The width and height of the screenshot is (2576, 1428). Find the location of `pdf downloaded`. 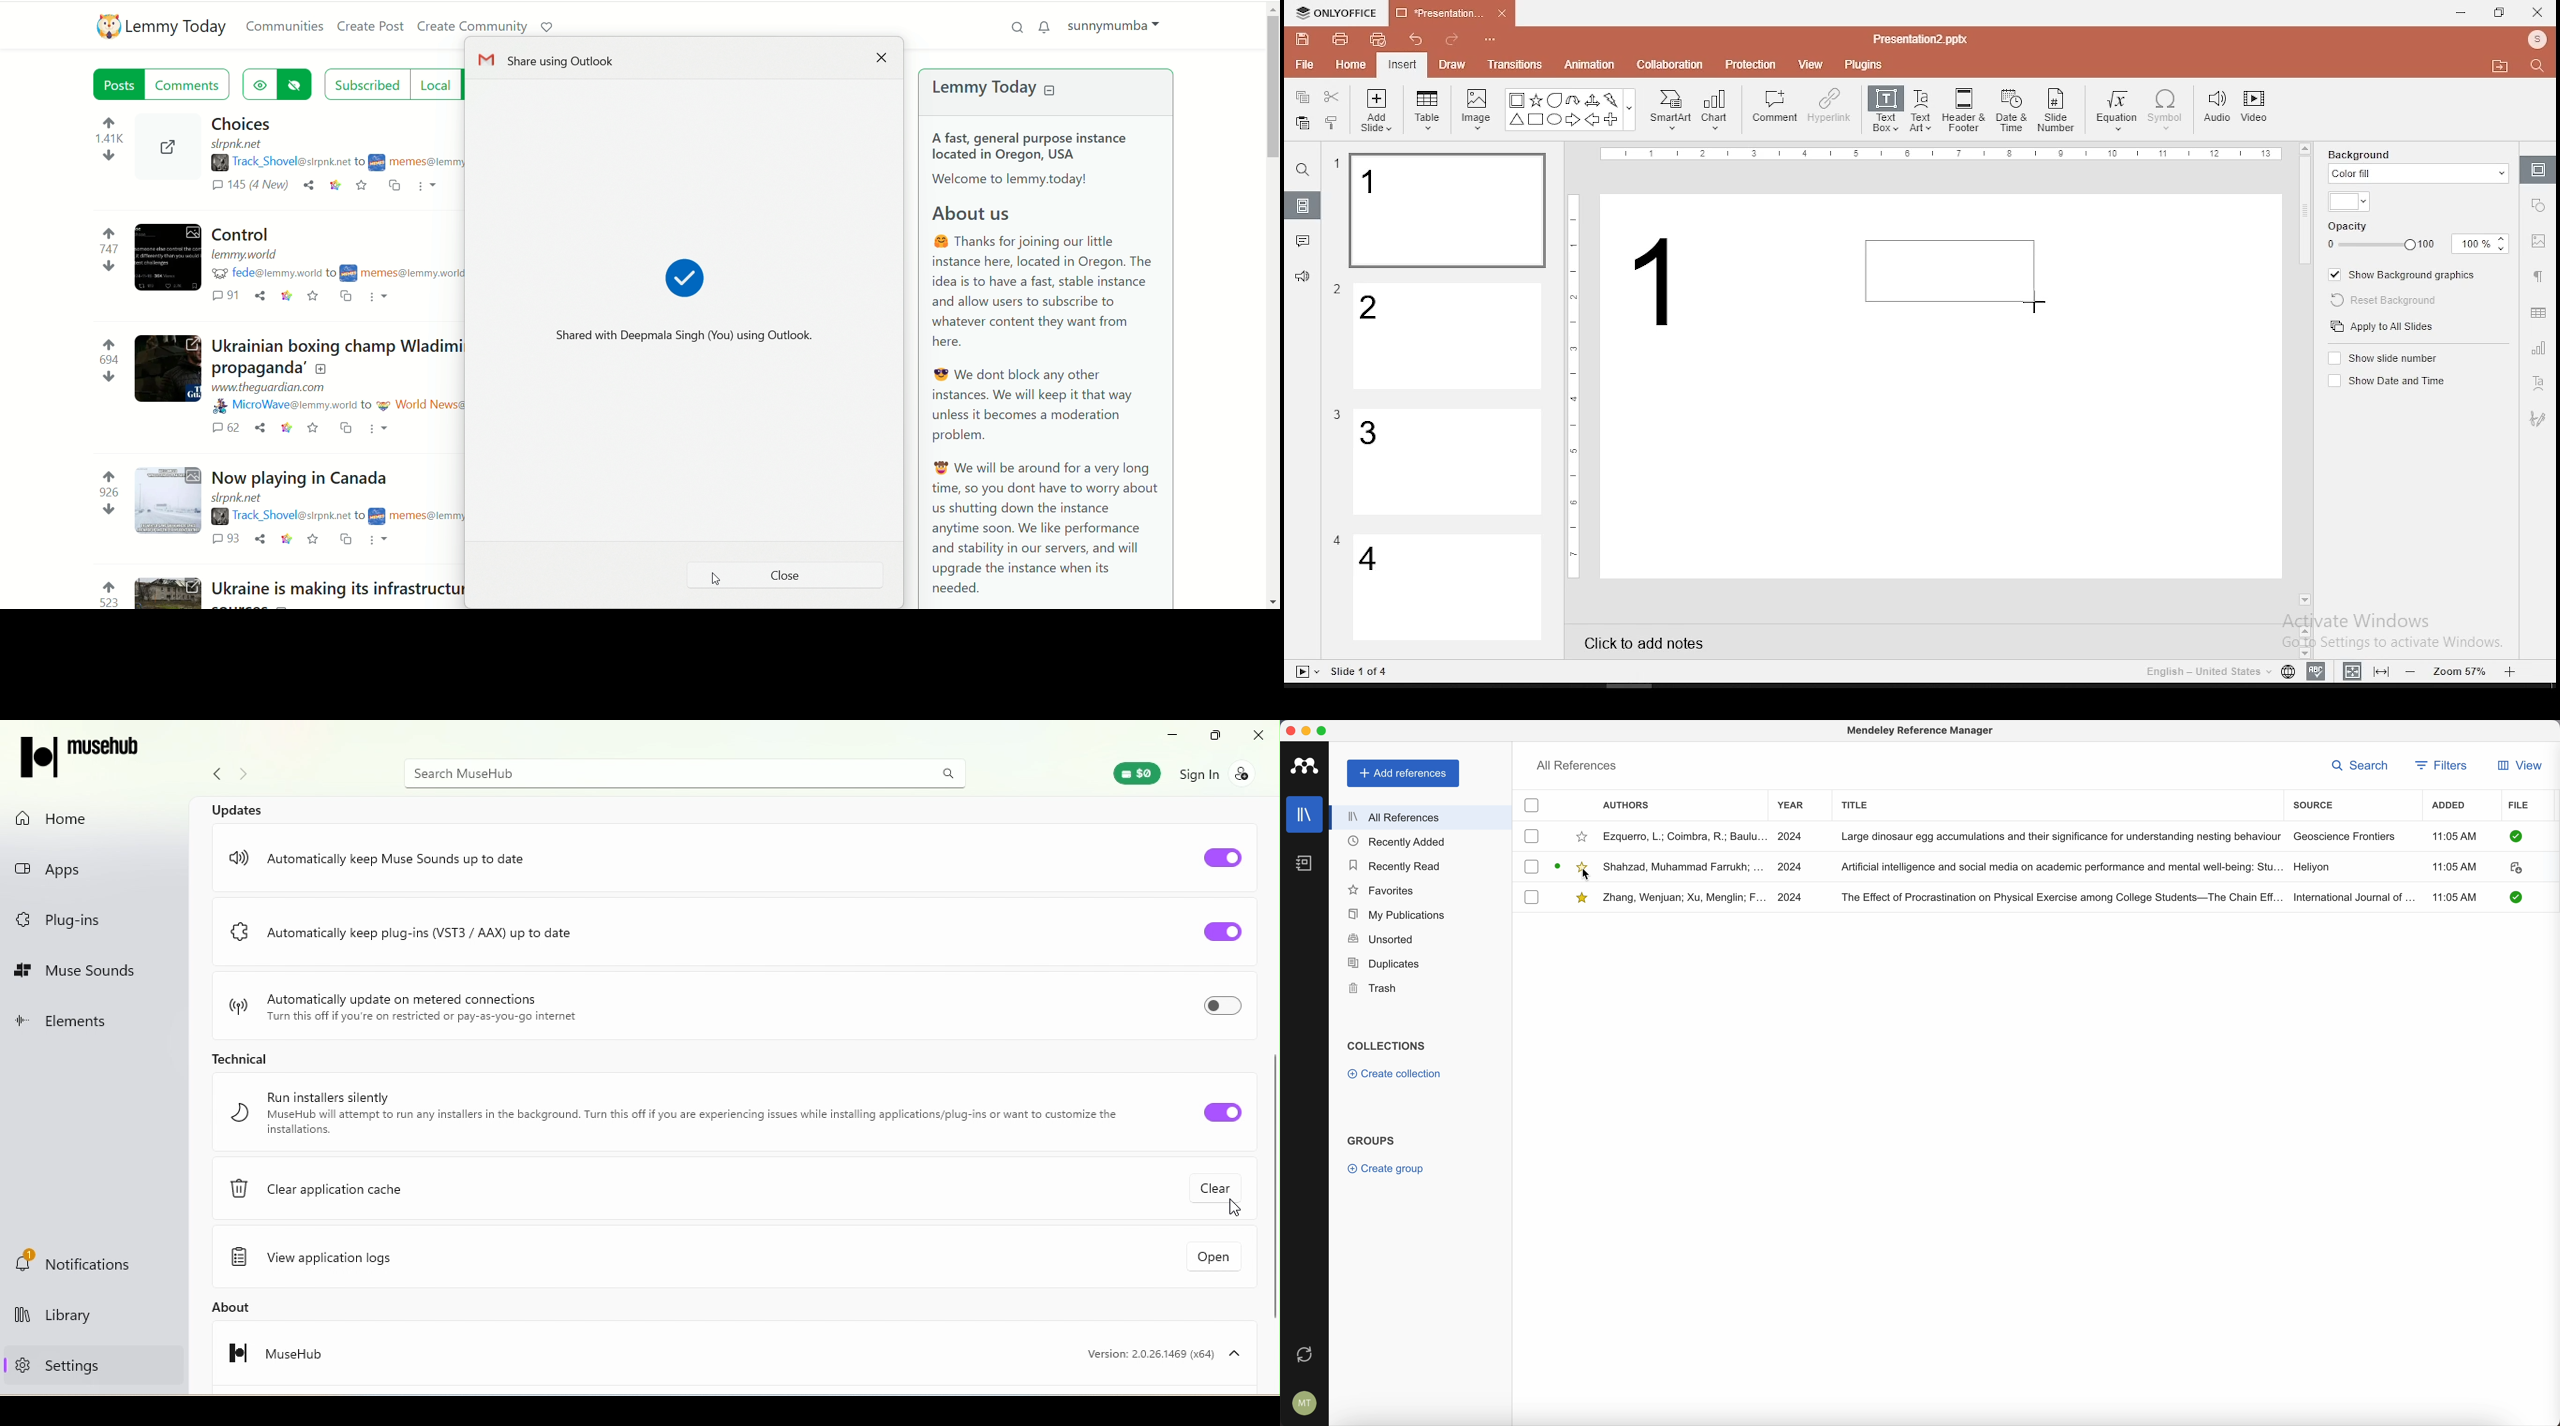

pdf downloaded is located at coordinates (2511, 897).